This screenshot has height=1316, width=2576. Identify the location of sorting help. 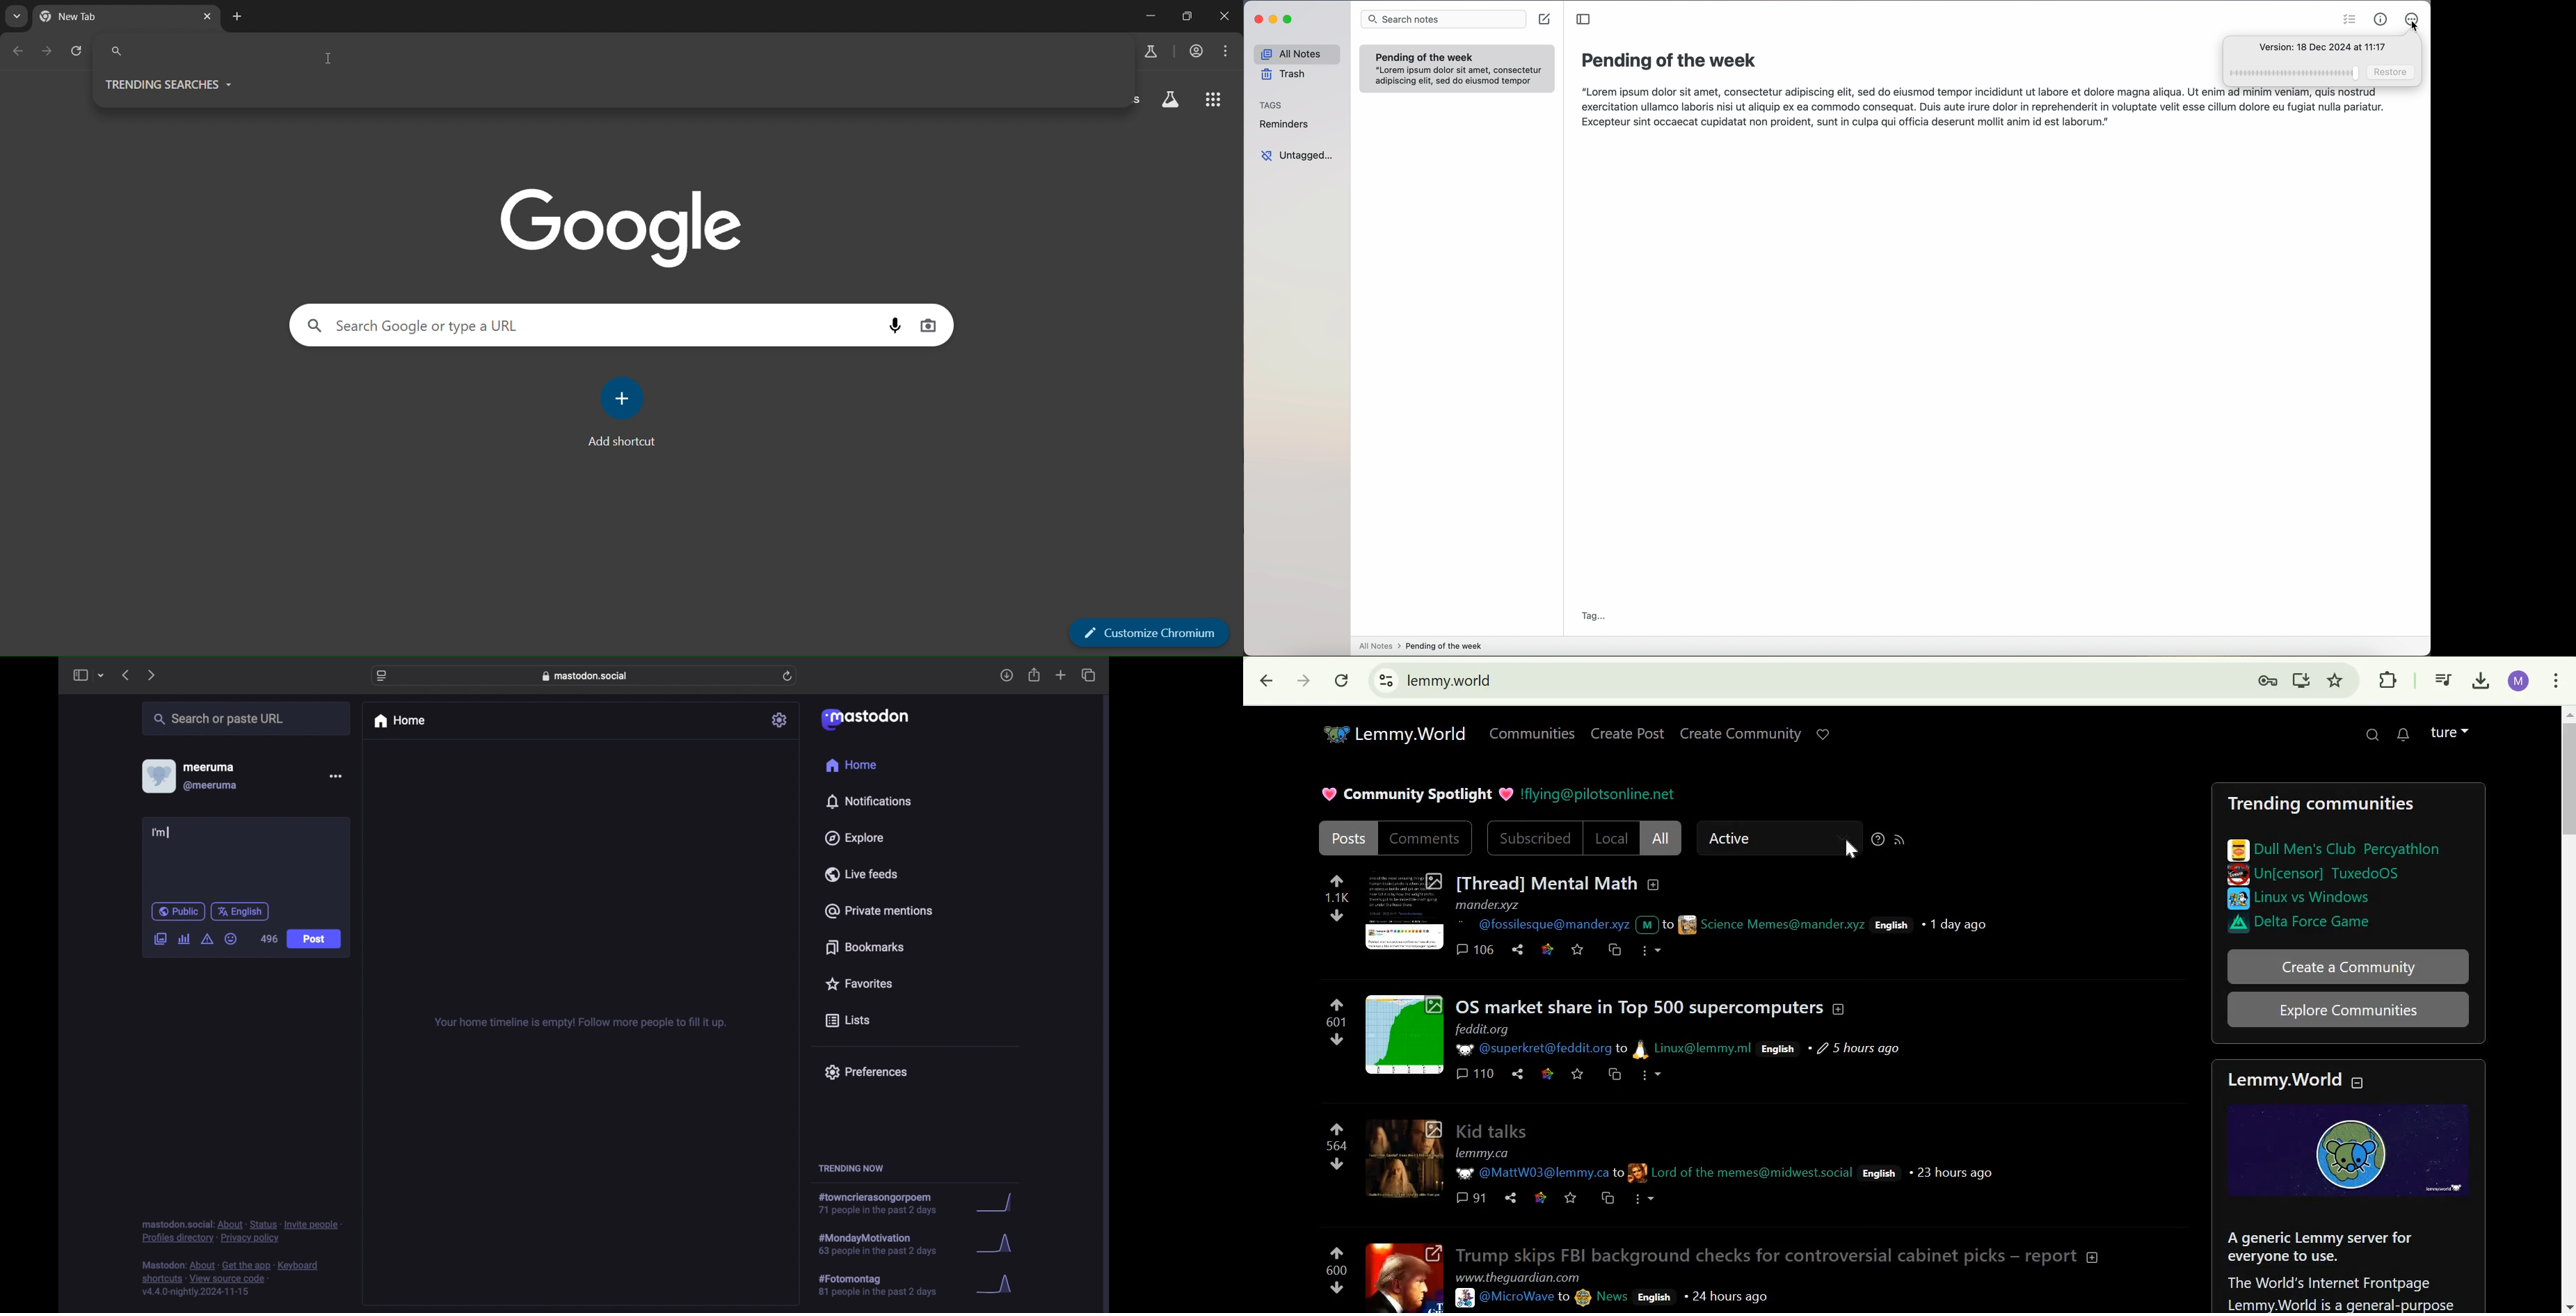
(1878, 839).